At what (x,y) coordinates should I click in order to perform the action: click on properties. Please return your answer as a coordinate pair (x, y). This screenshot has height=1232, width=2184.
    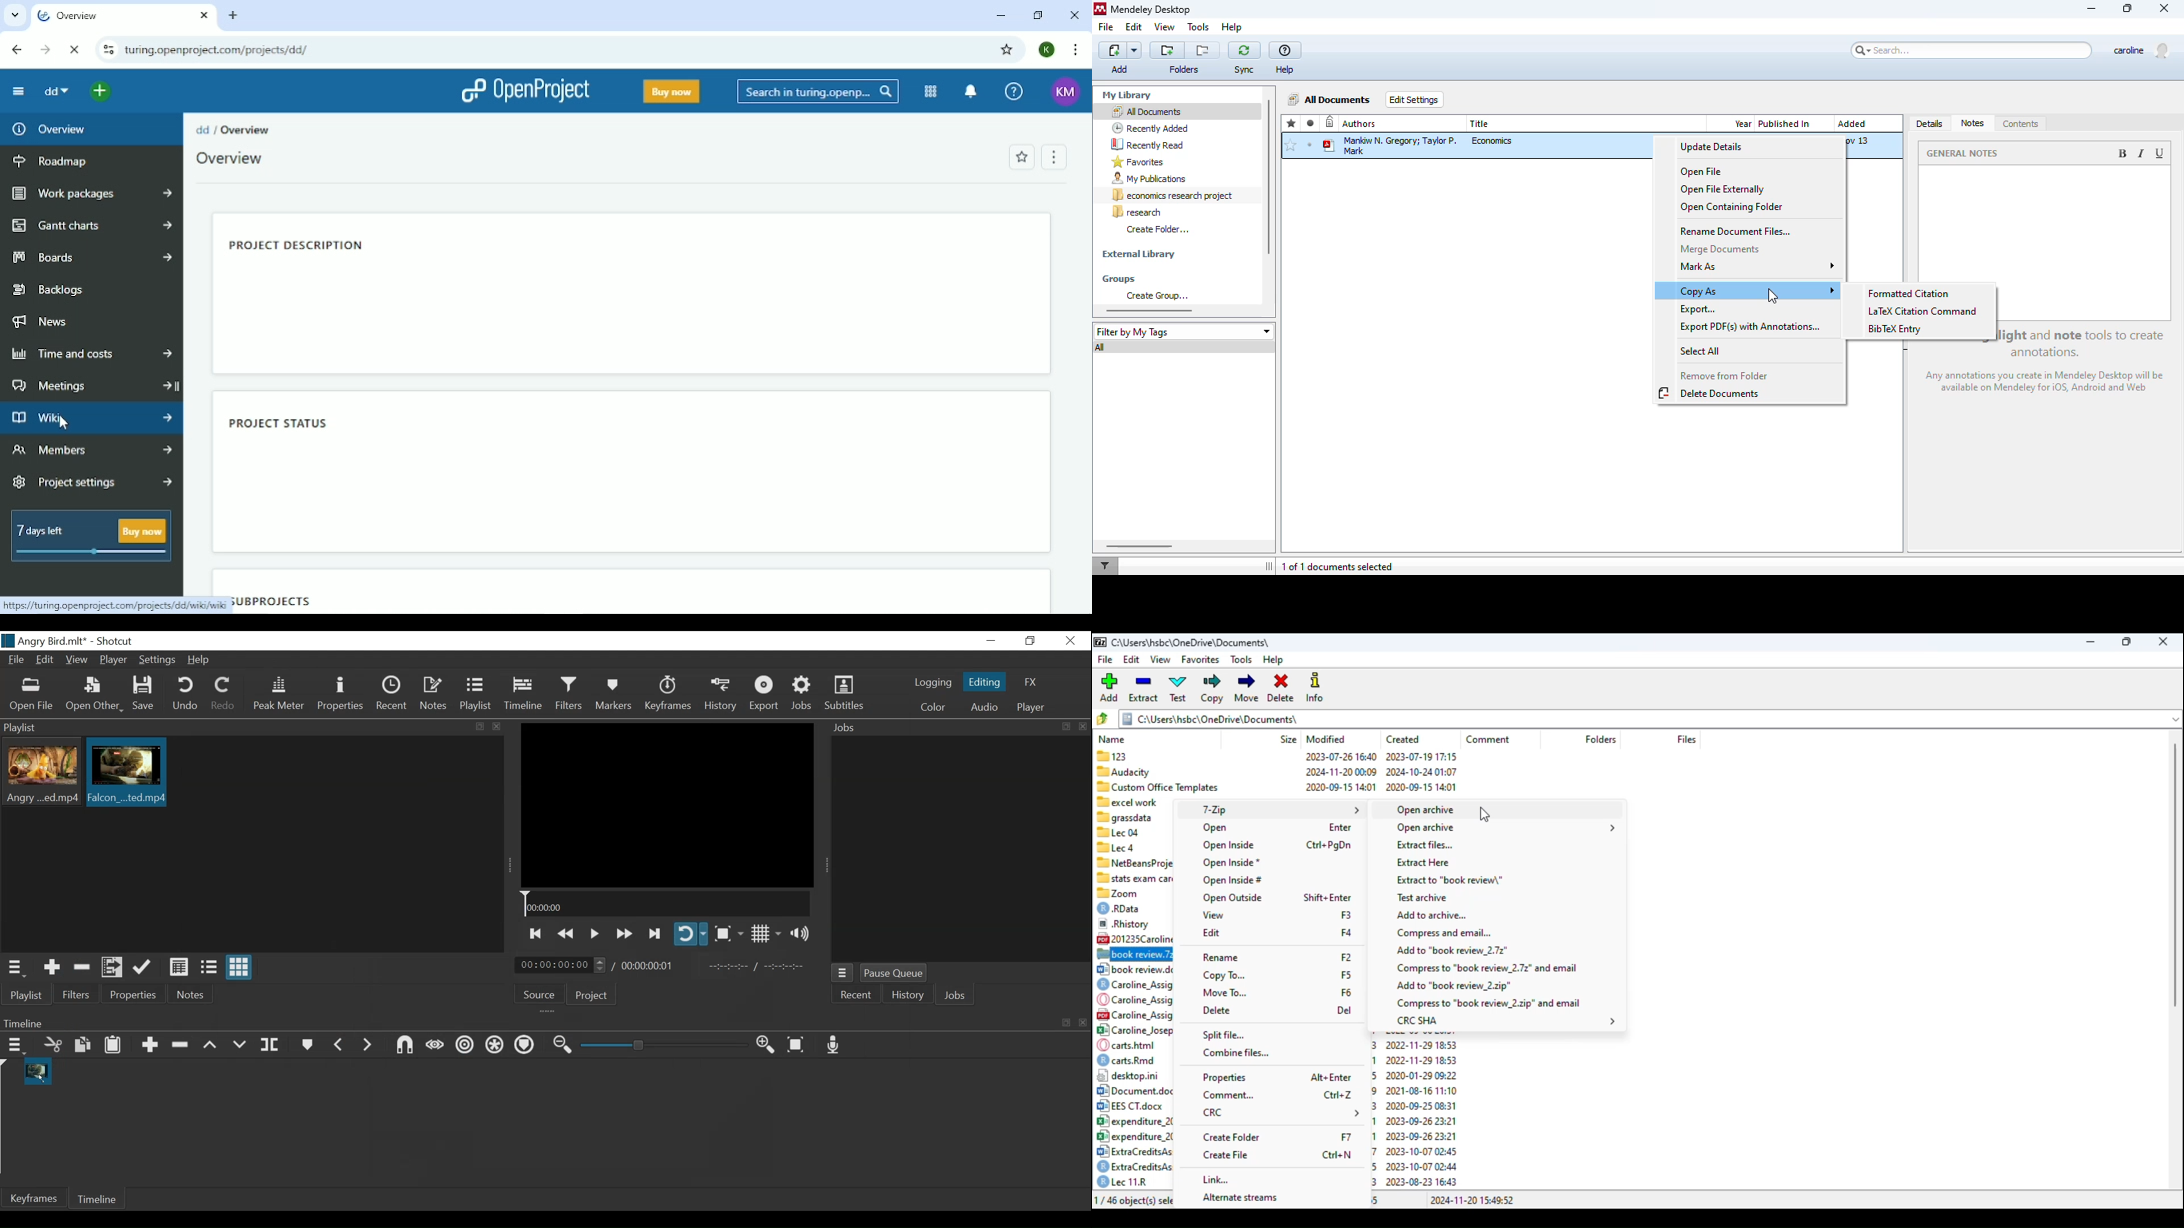
    Looking at the image, I should click on (1225, 1077).